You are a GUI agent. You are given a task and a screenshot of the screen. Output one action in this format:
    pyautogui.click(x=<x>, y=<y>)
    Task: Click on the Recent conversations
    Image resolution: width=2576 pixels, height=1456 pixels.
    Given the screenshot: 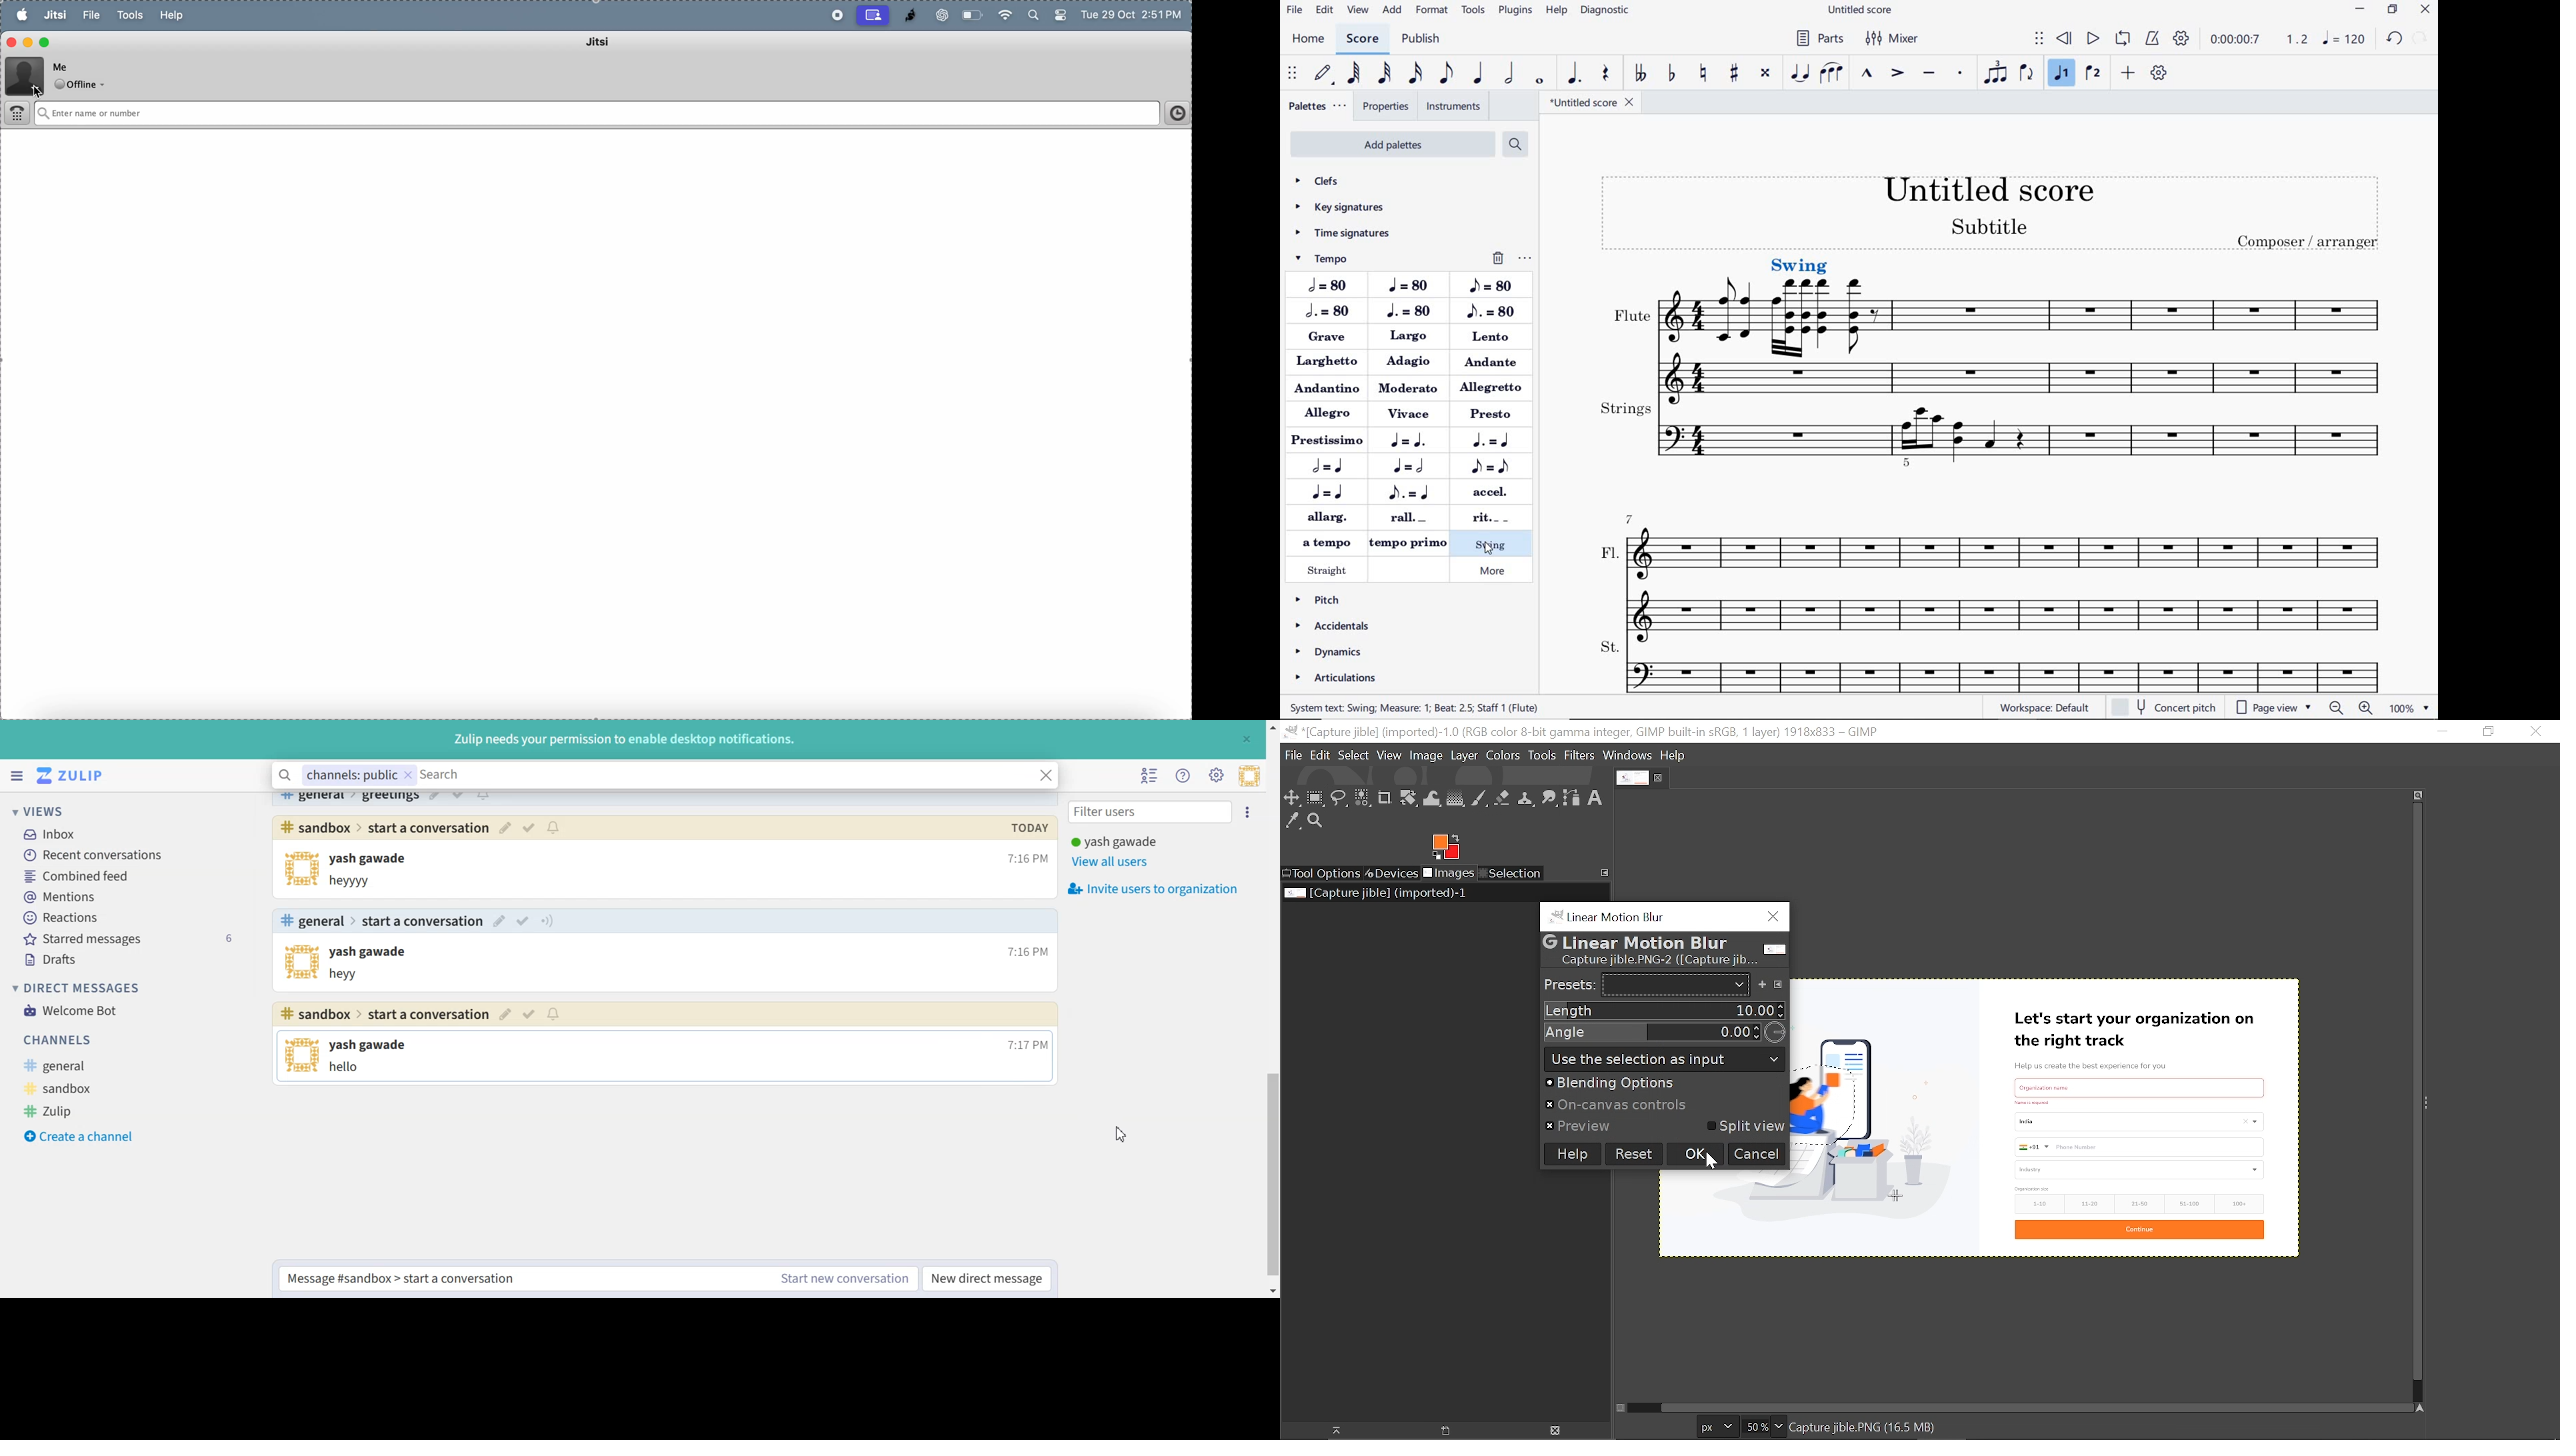 What is the action you would take?
    pyautogui.click(x=133, y=855)
    